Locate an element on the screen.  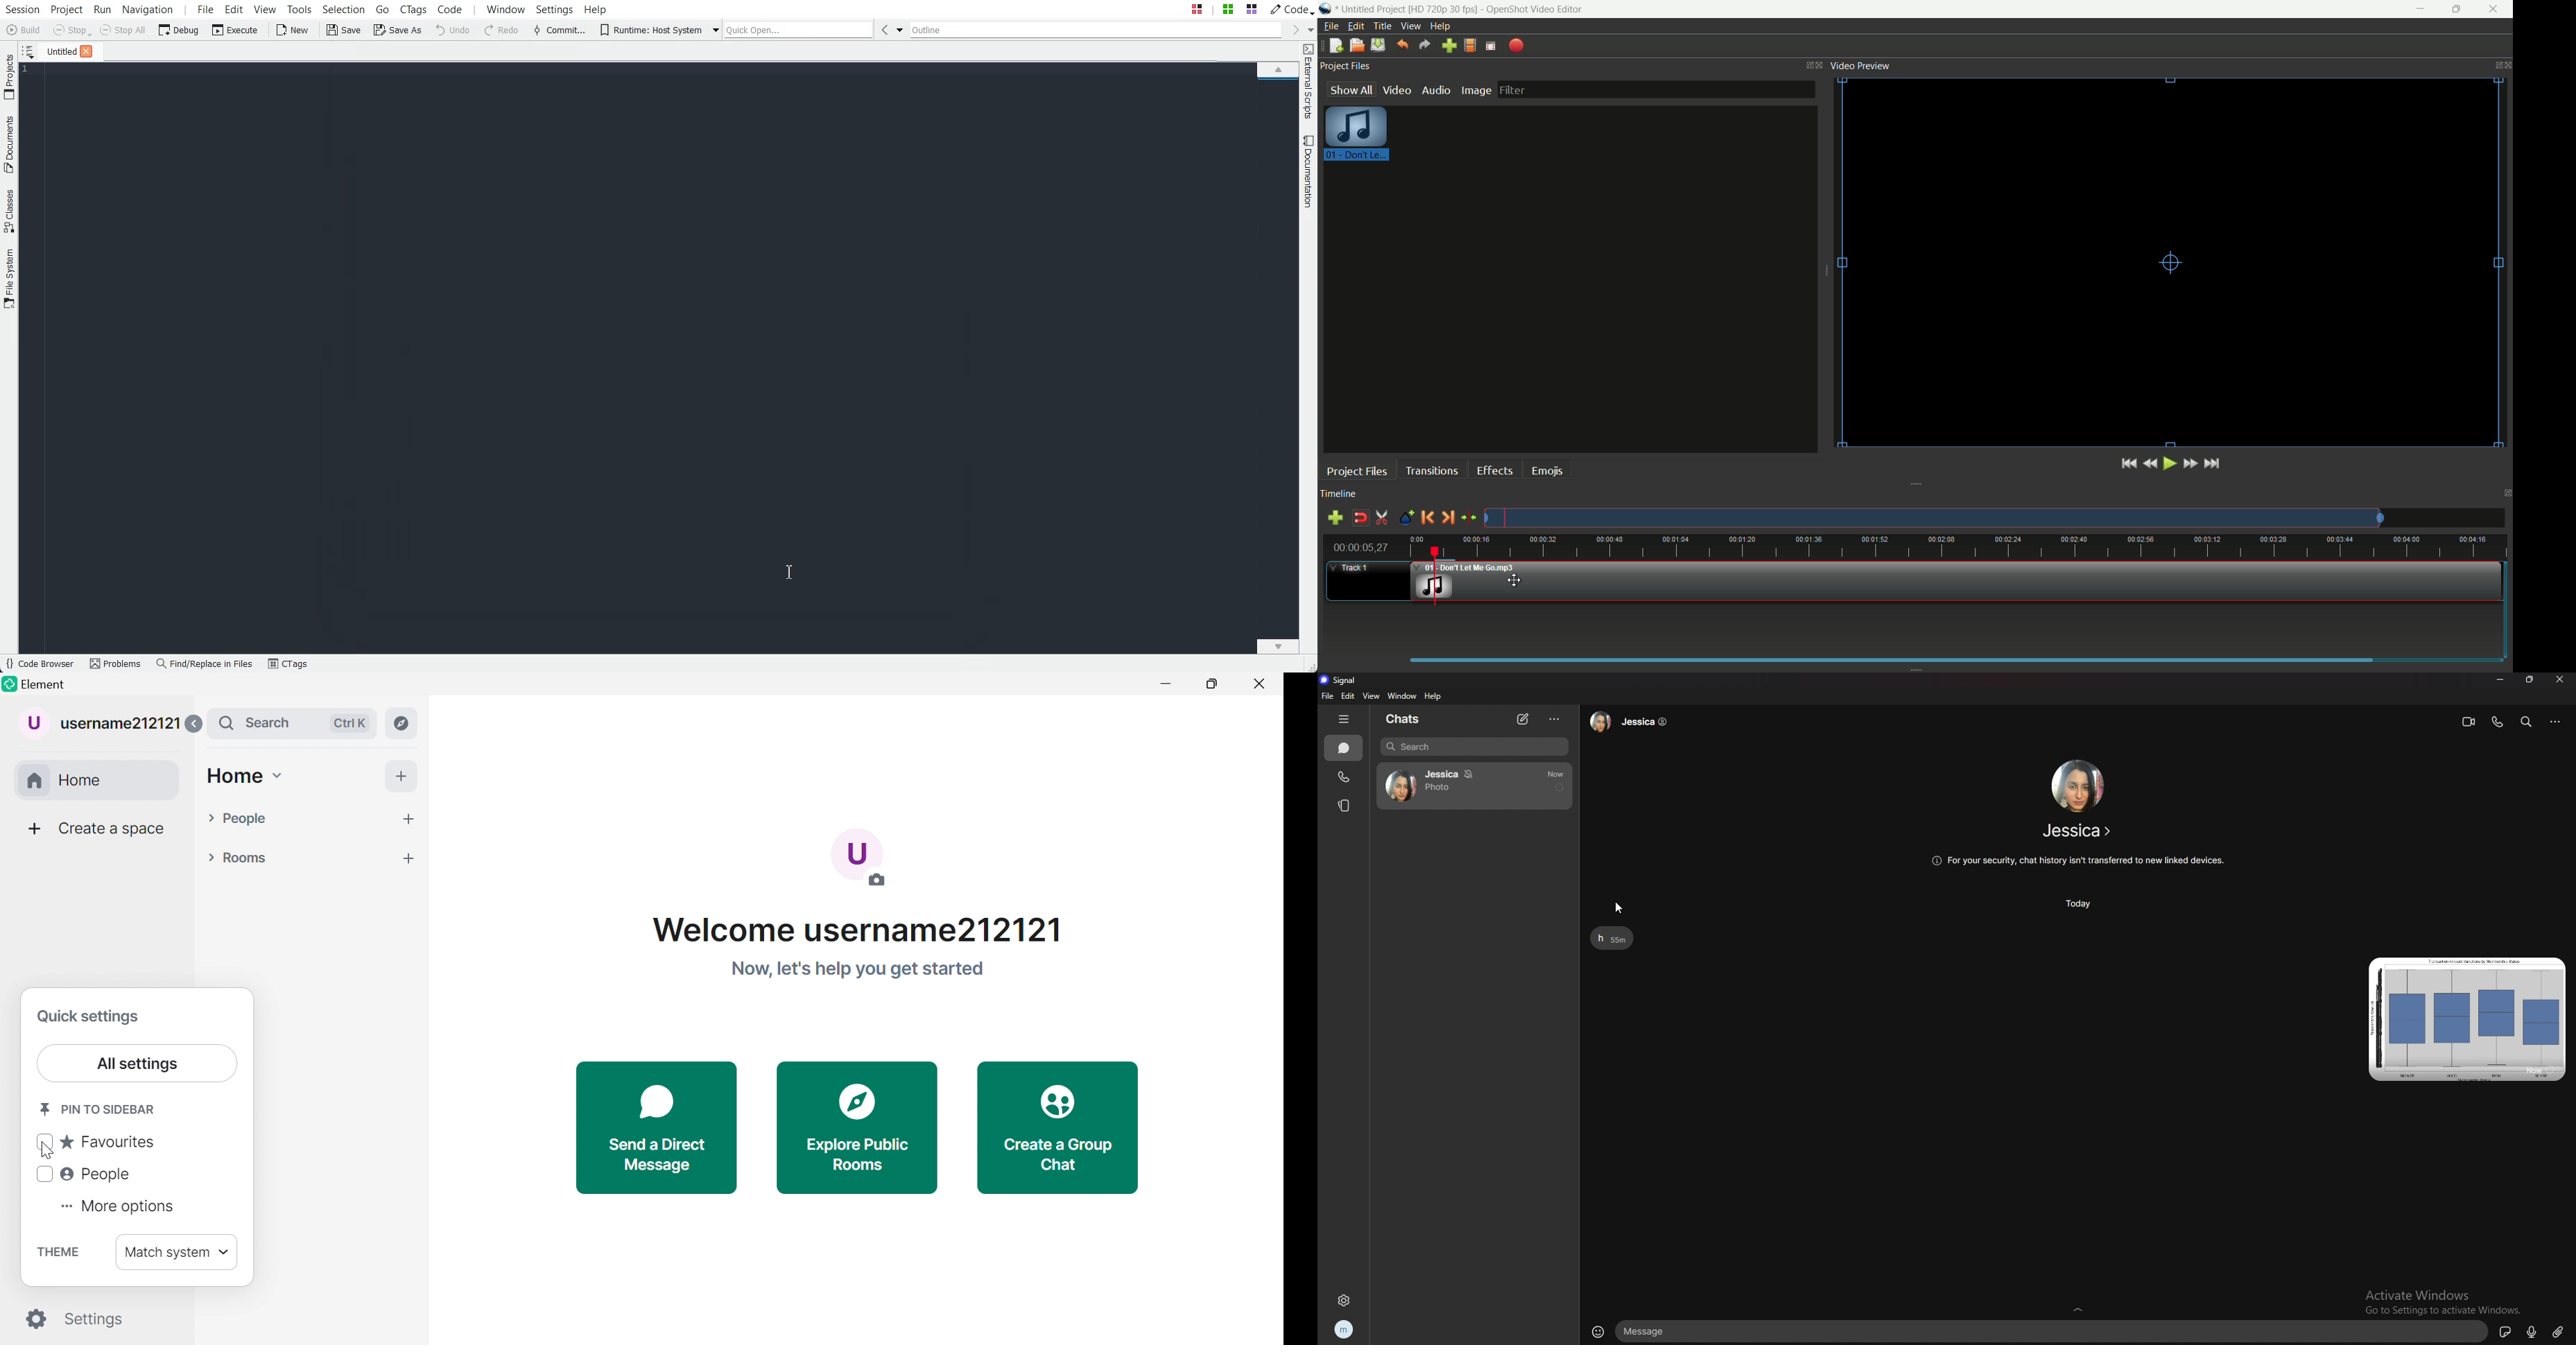
Icon is located at coordinates (860, 1100).